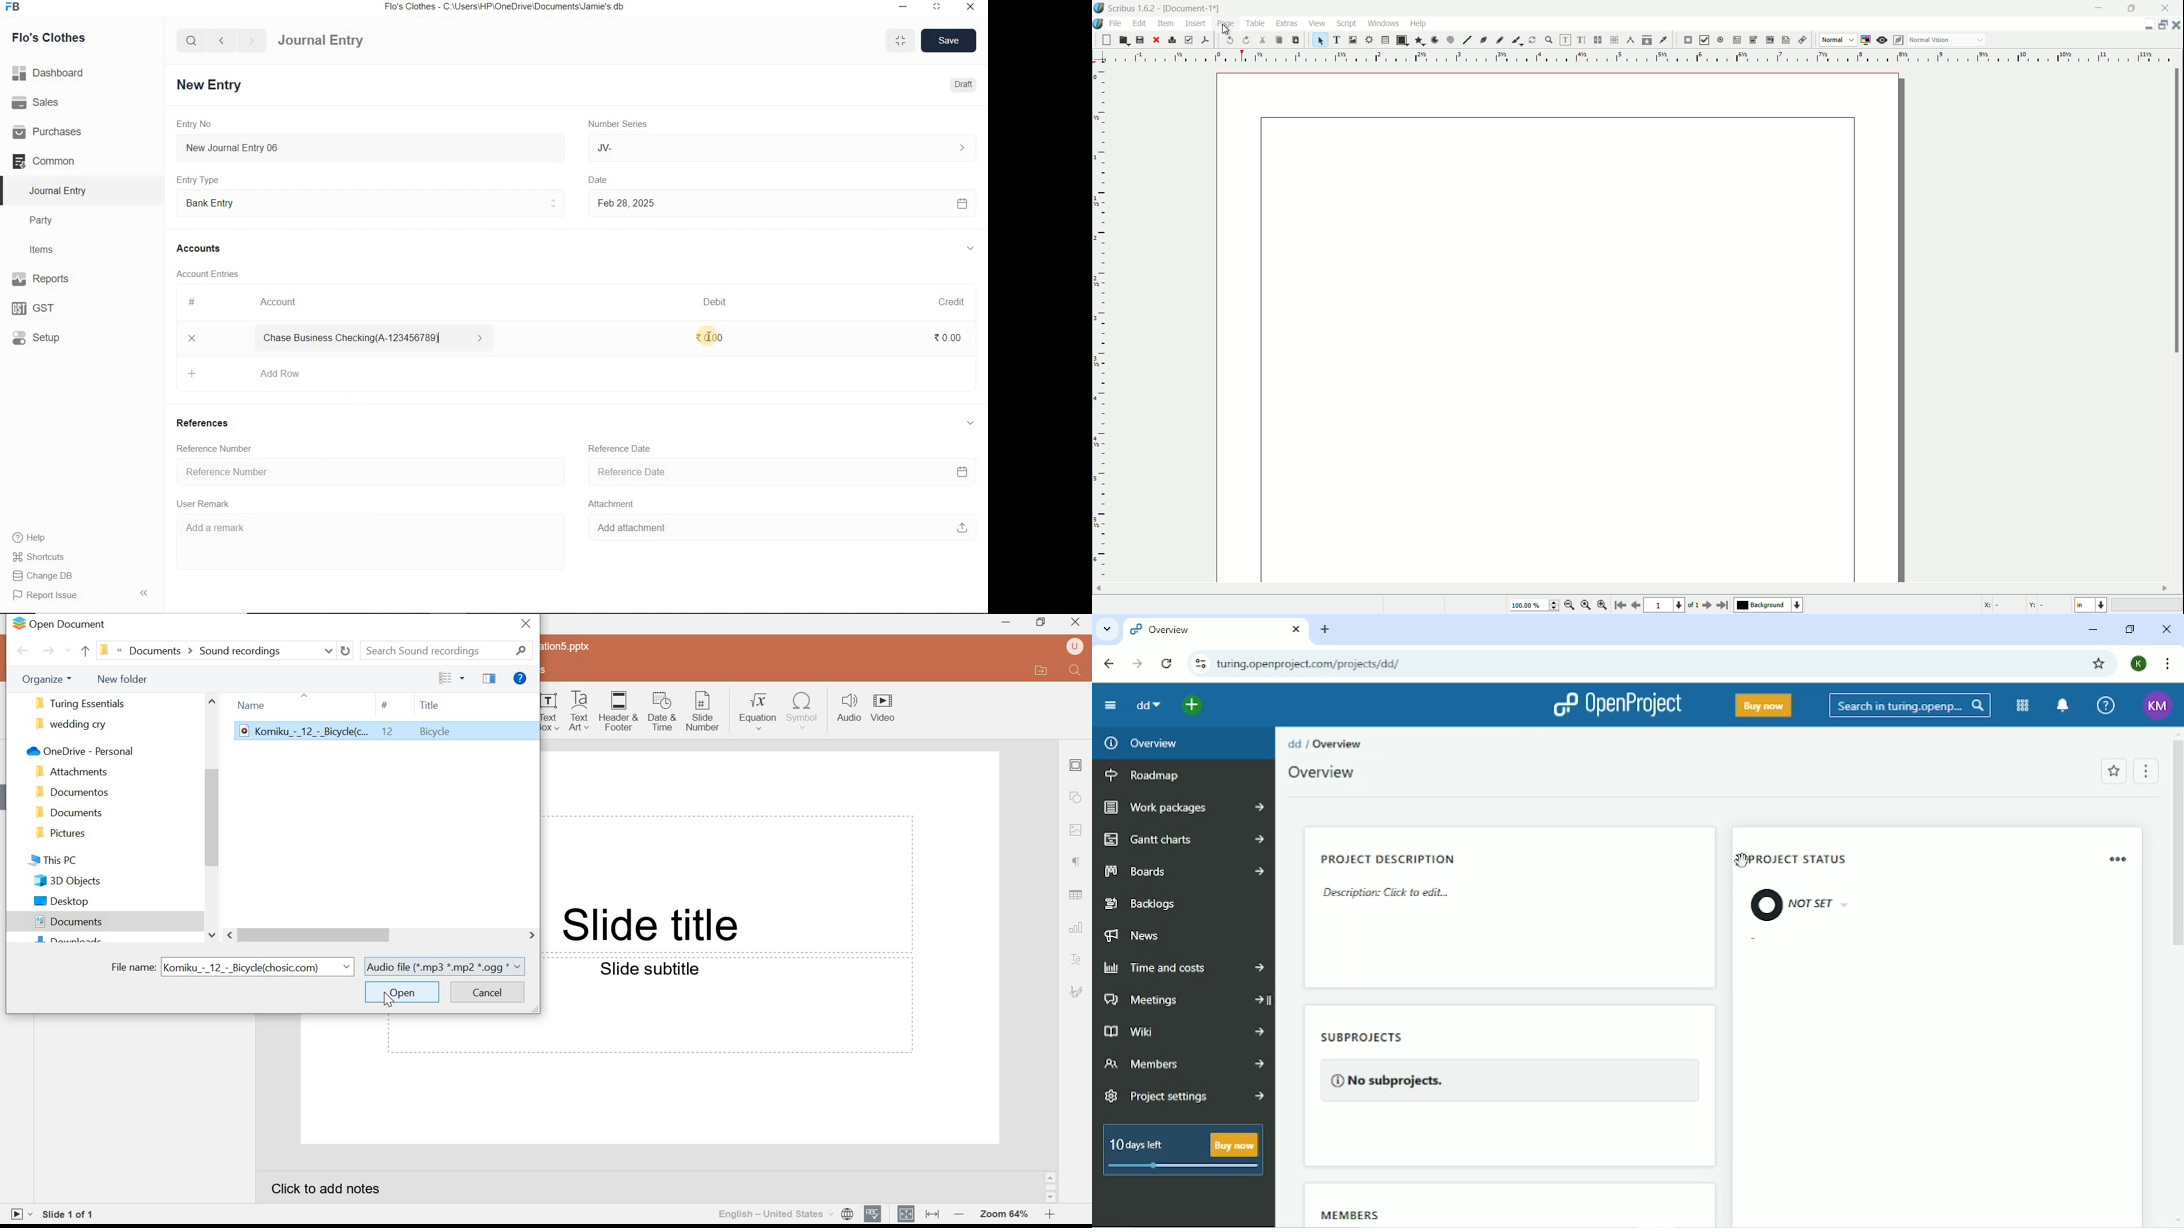 The height and width of the screenshot is (1232, 2184). Describe the element at coordinates (1385, 23) in the screenshot. I see `windows menu` at that location.